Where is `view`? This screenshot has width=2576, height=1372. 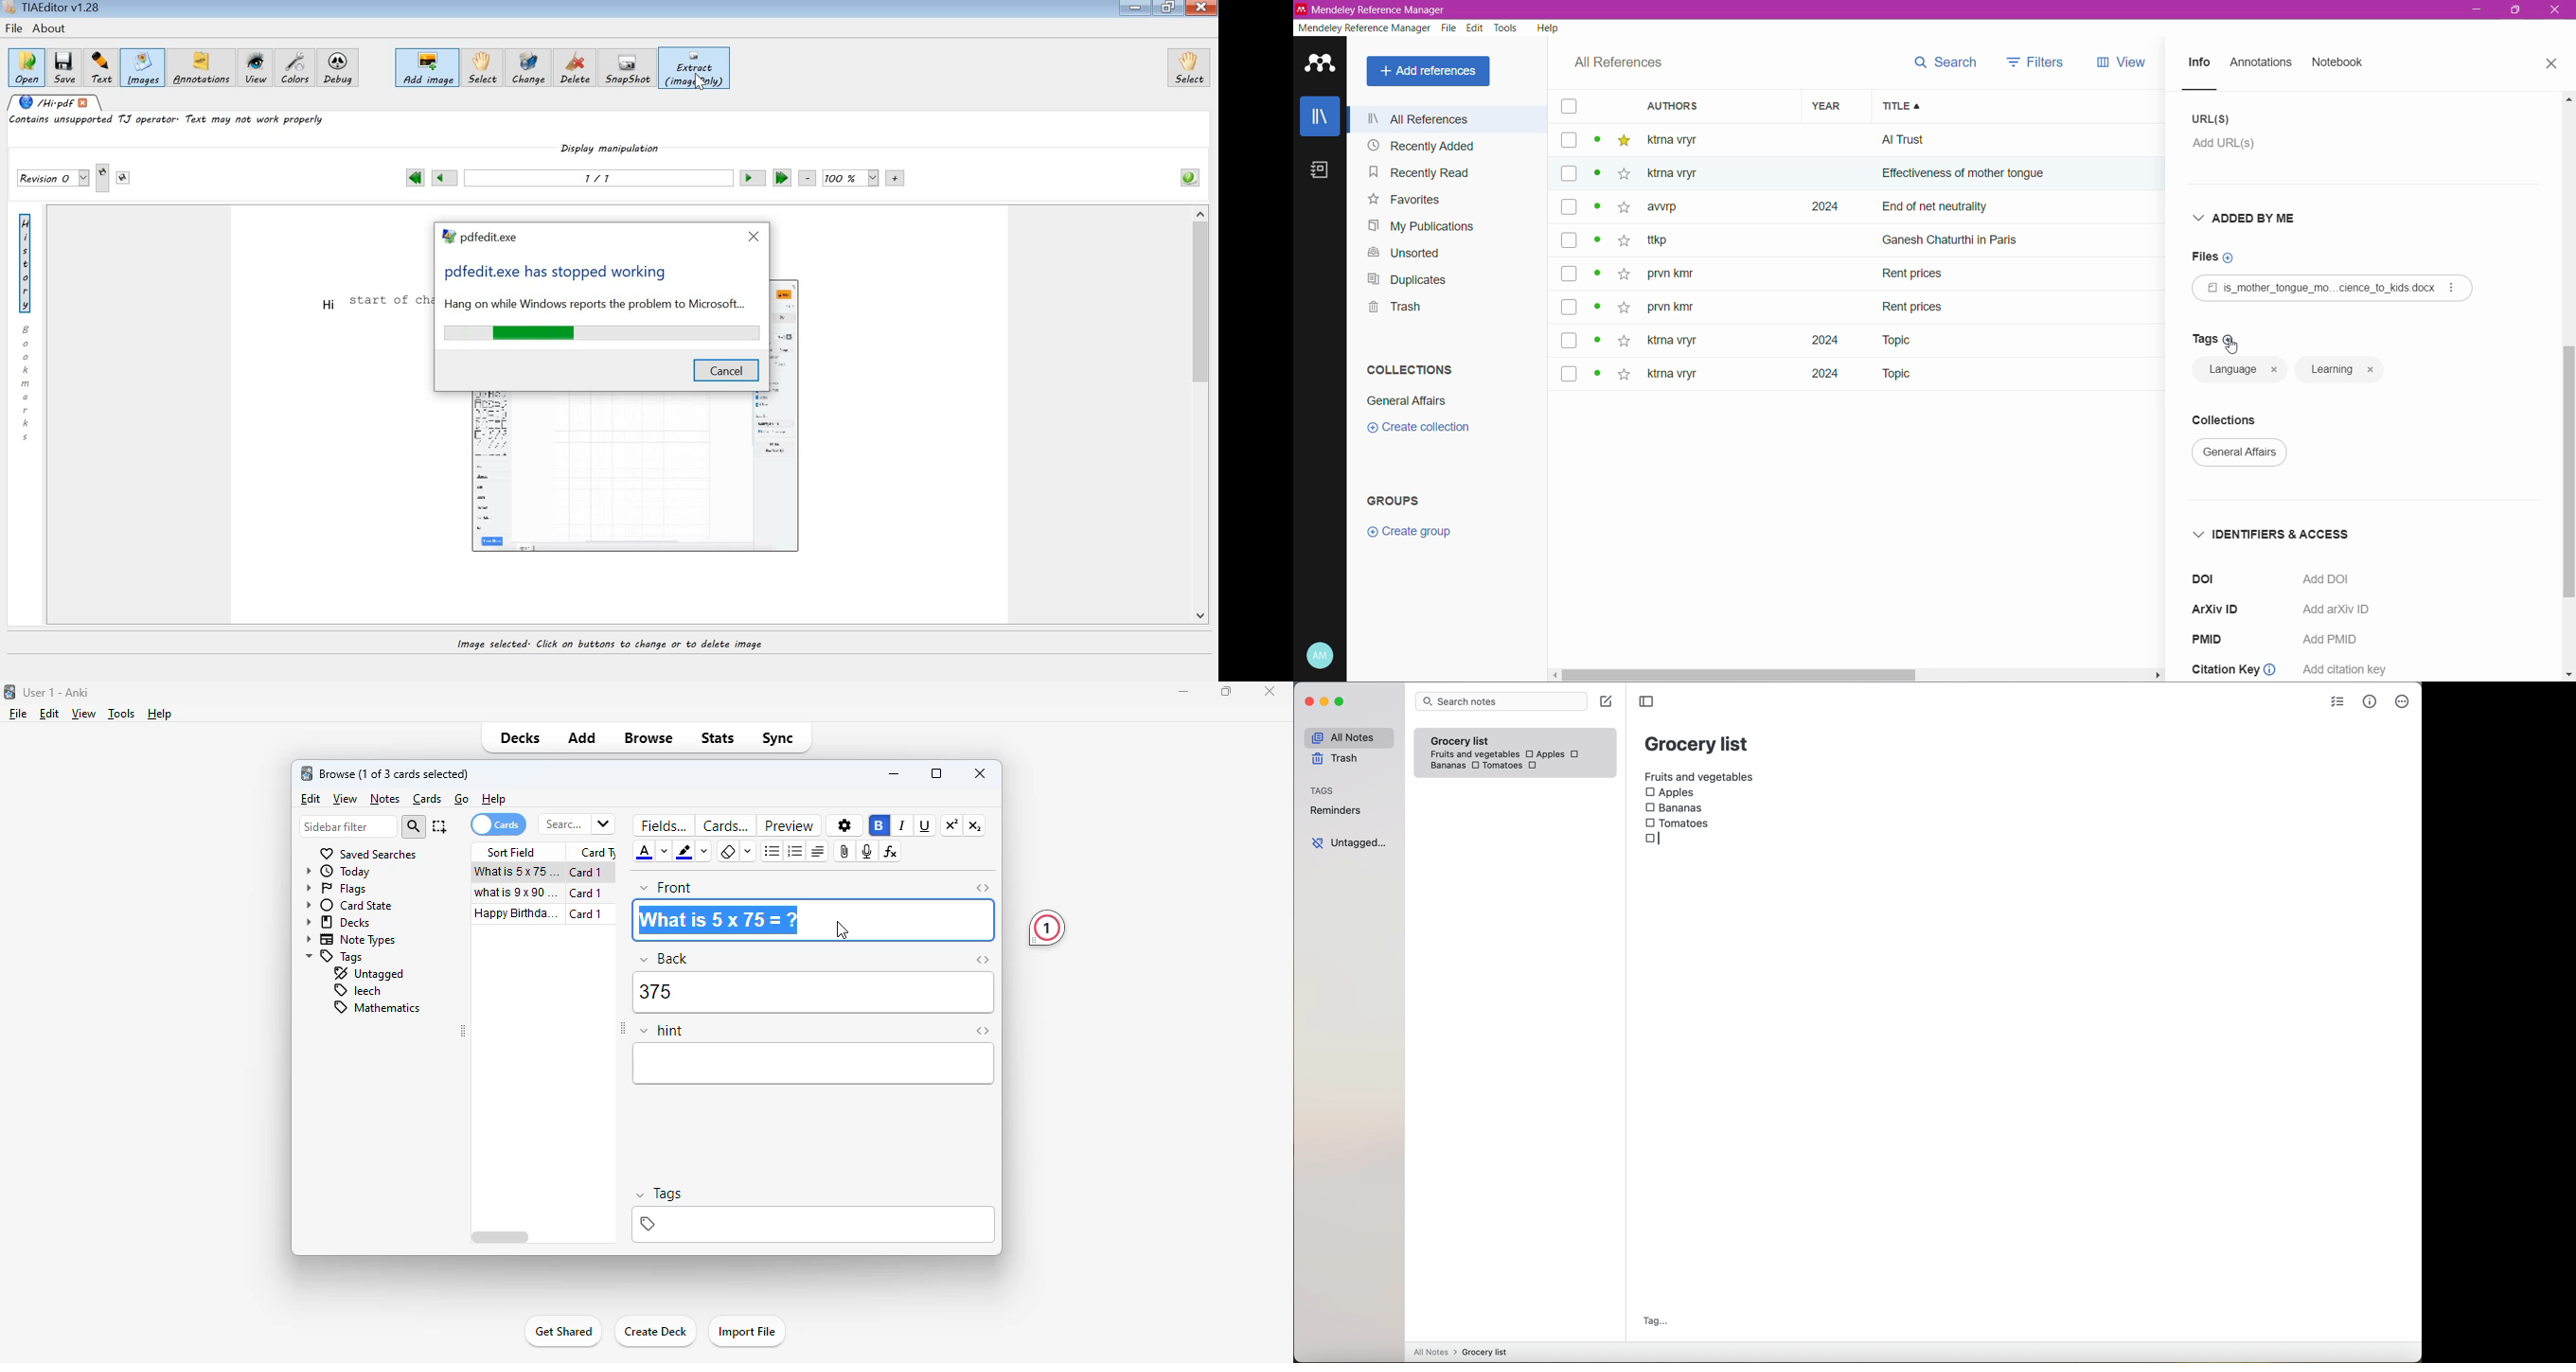 view is located at coordinates (85, 714).